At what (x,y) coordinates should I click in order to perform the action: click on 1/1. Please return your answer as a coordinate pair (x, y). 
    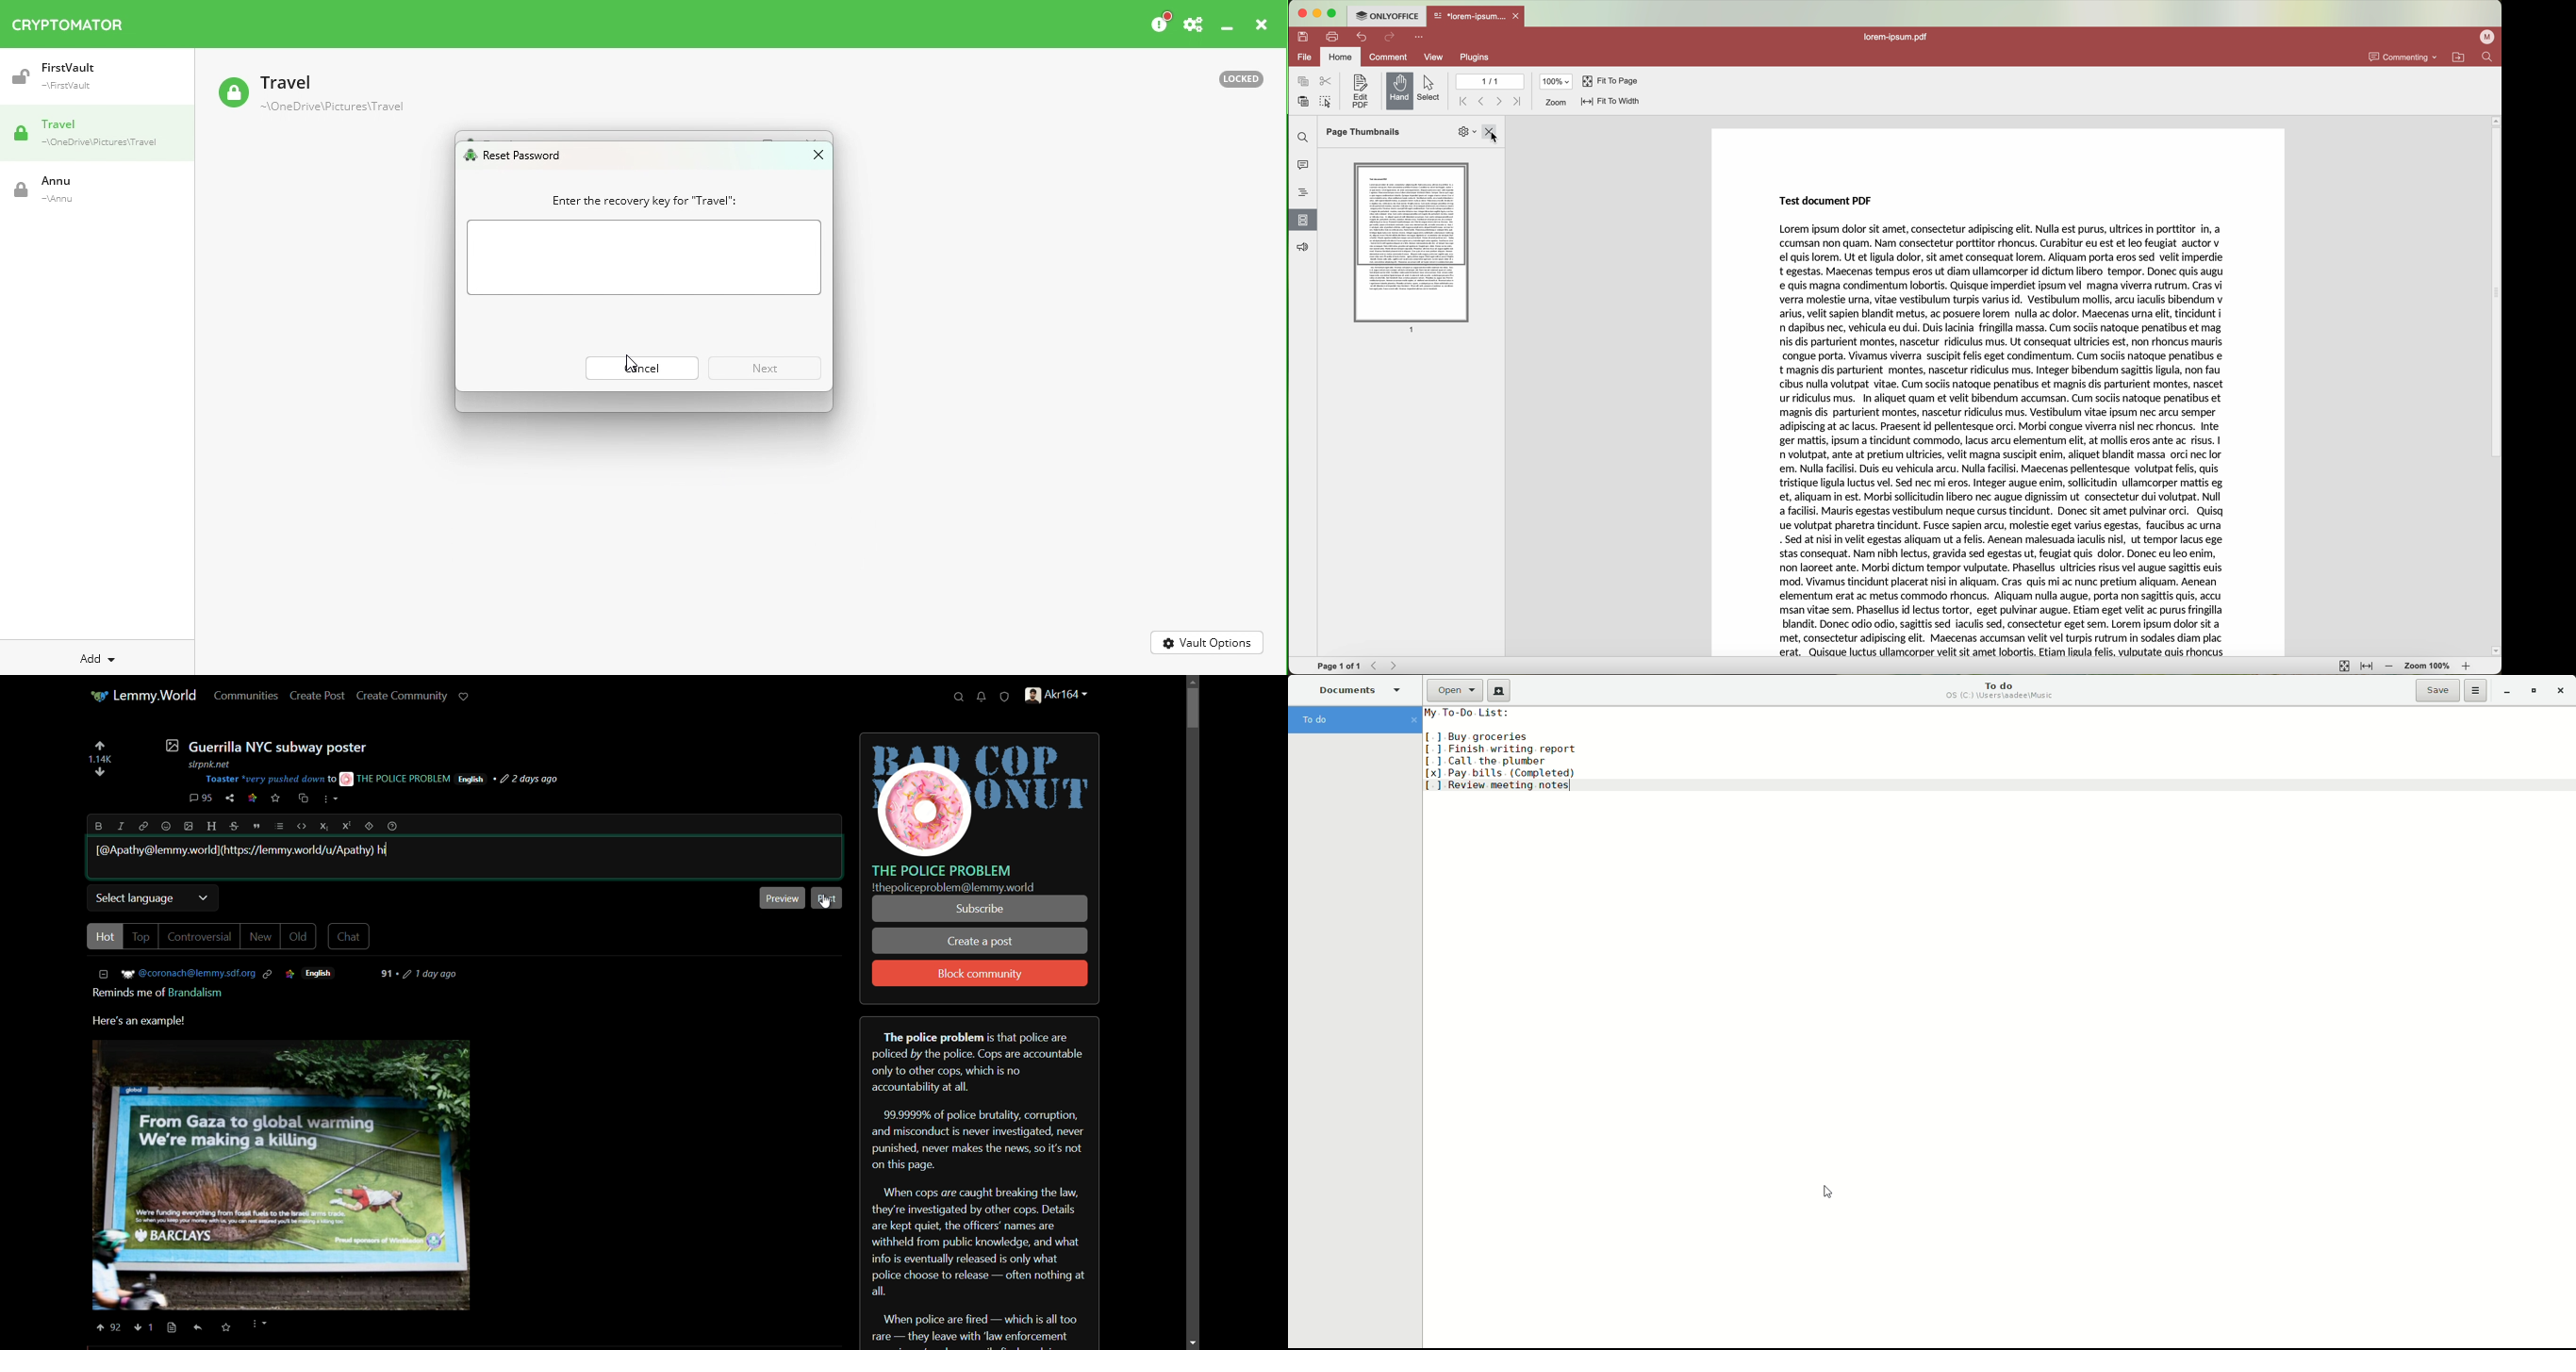
    Looking at the image, I should click on (1489, 81).